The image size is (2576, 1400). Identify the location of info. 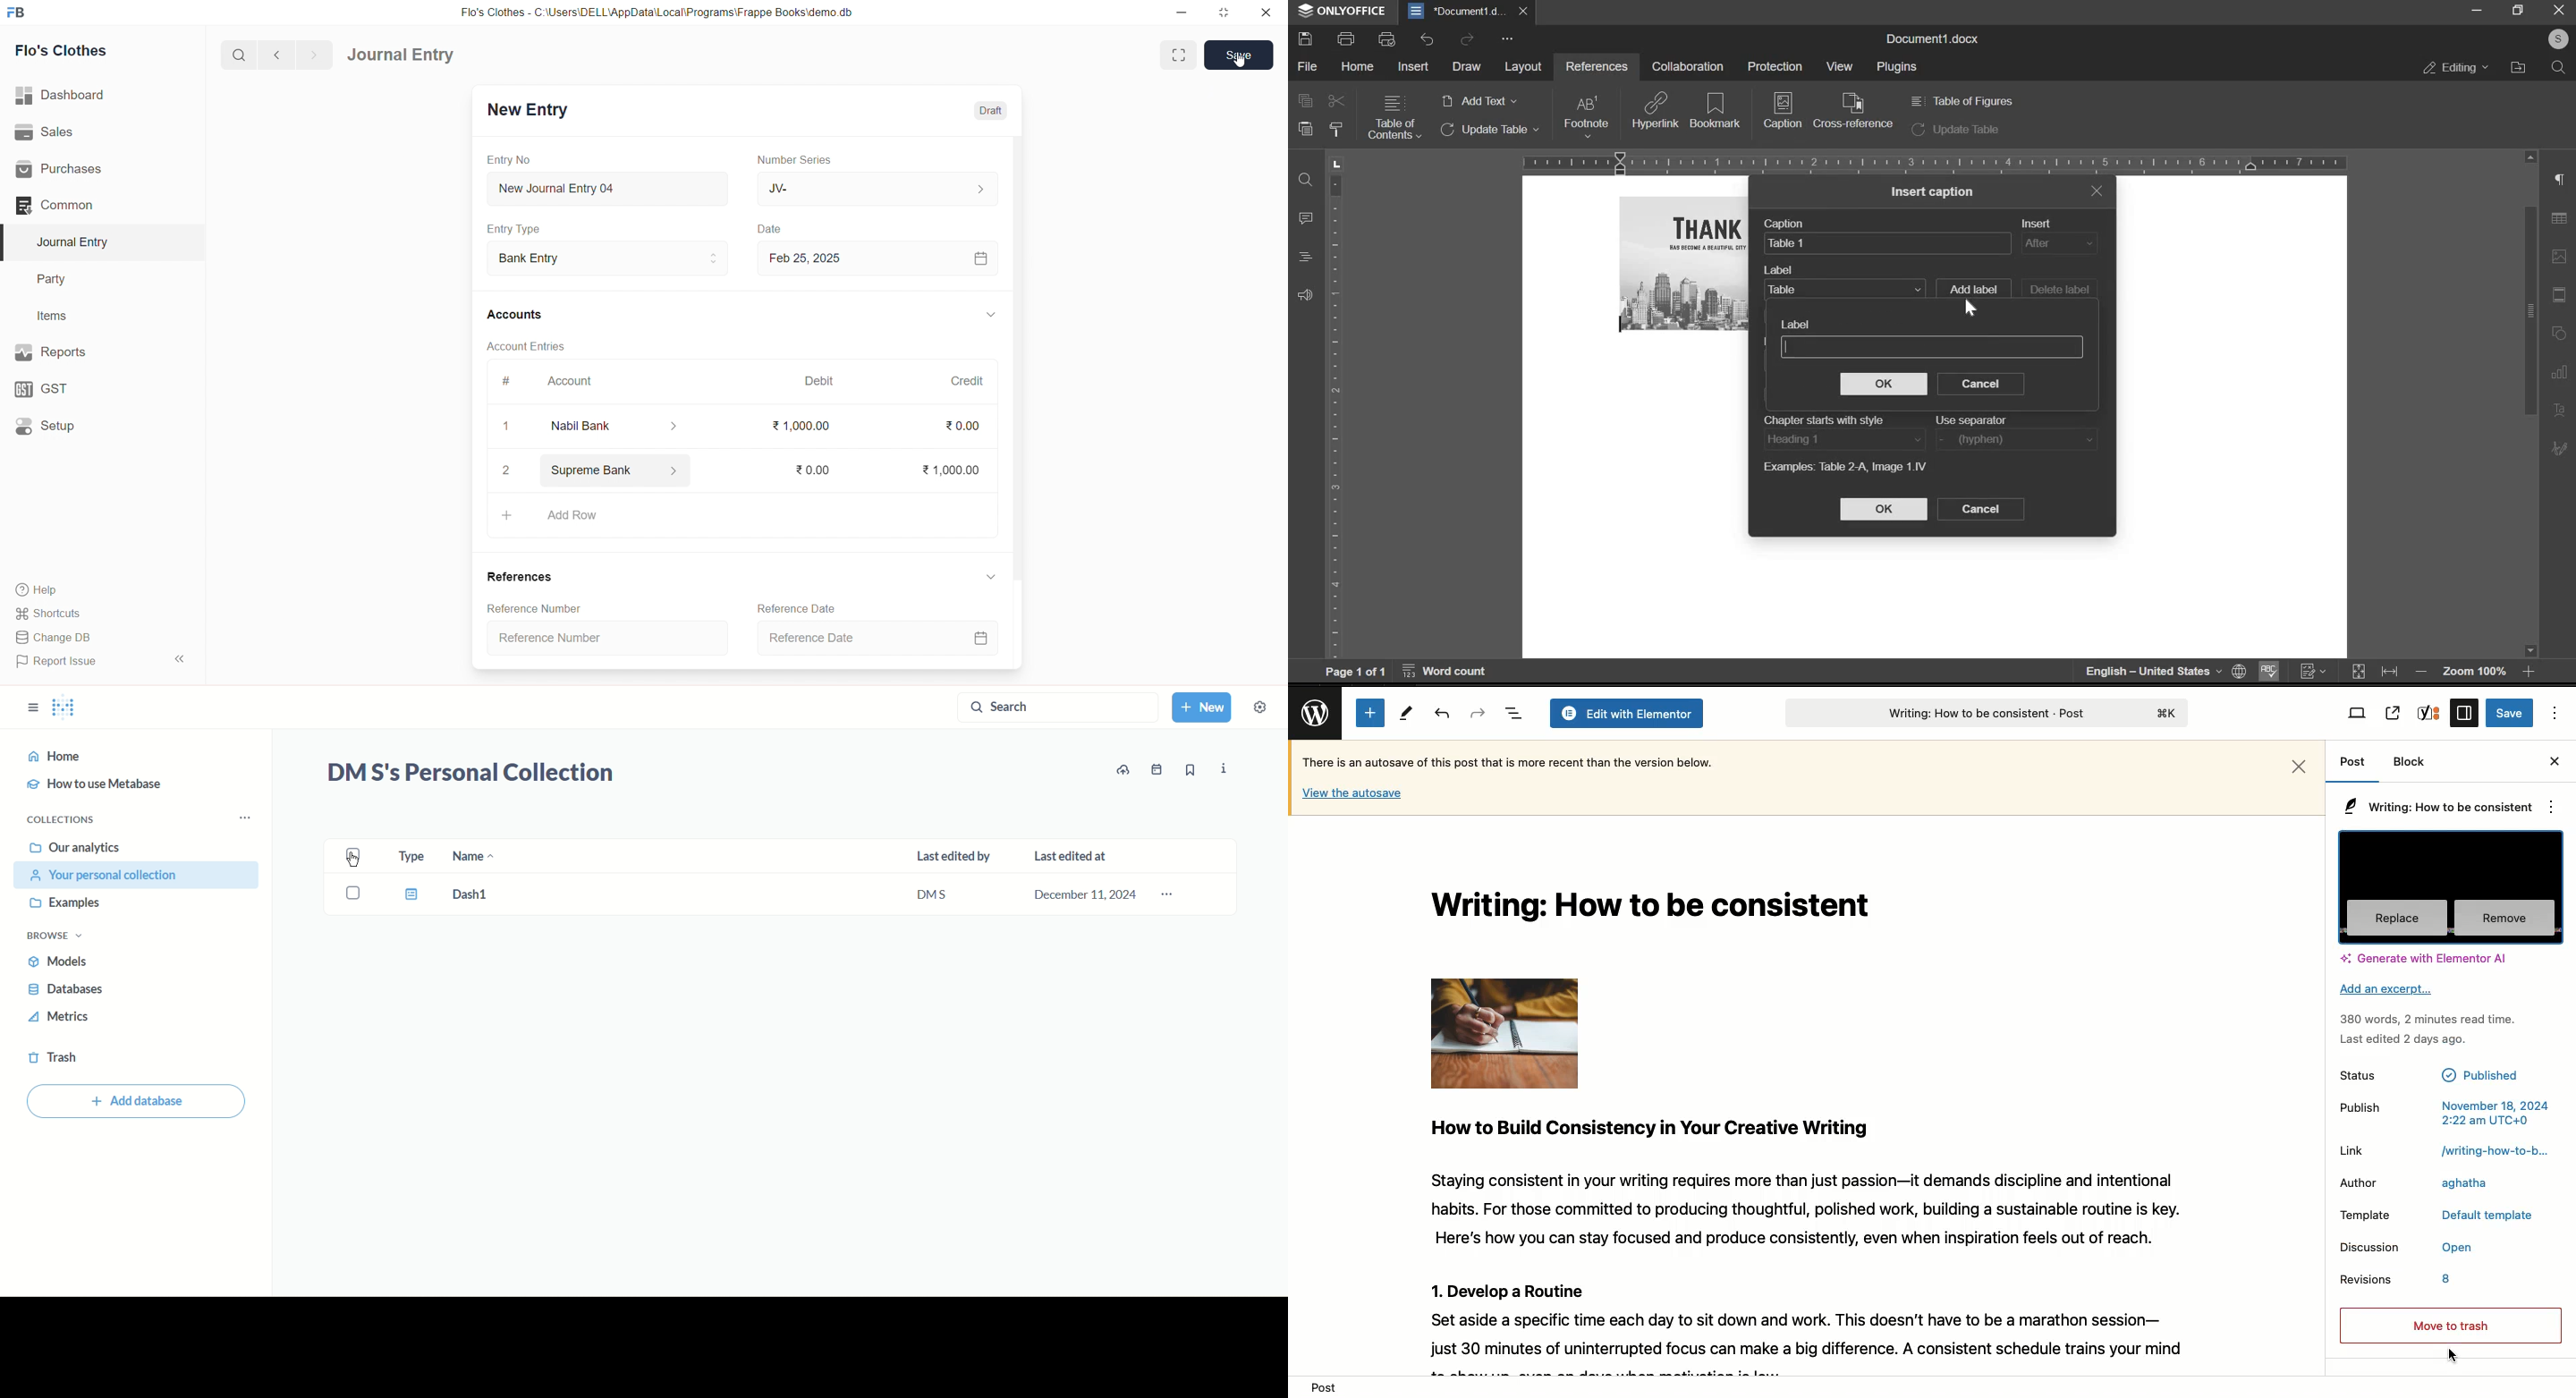
(1230, 769).